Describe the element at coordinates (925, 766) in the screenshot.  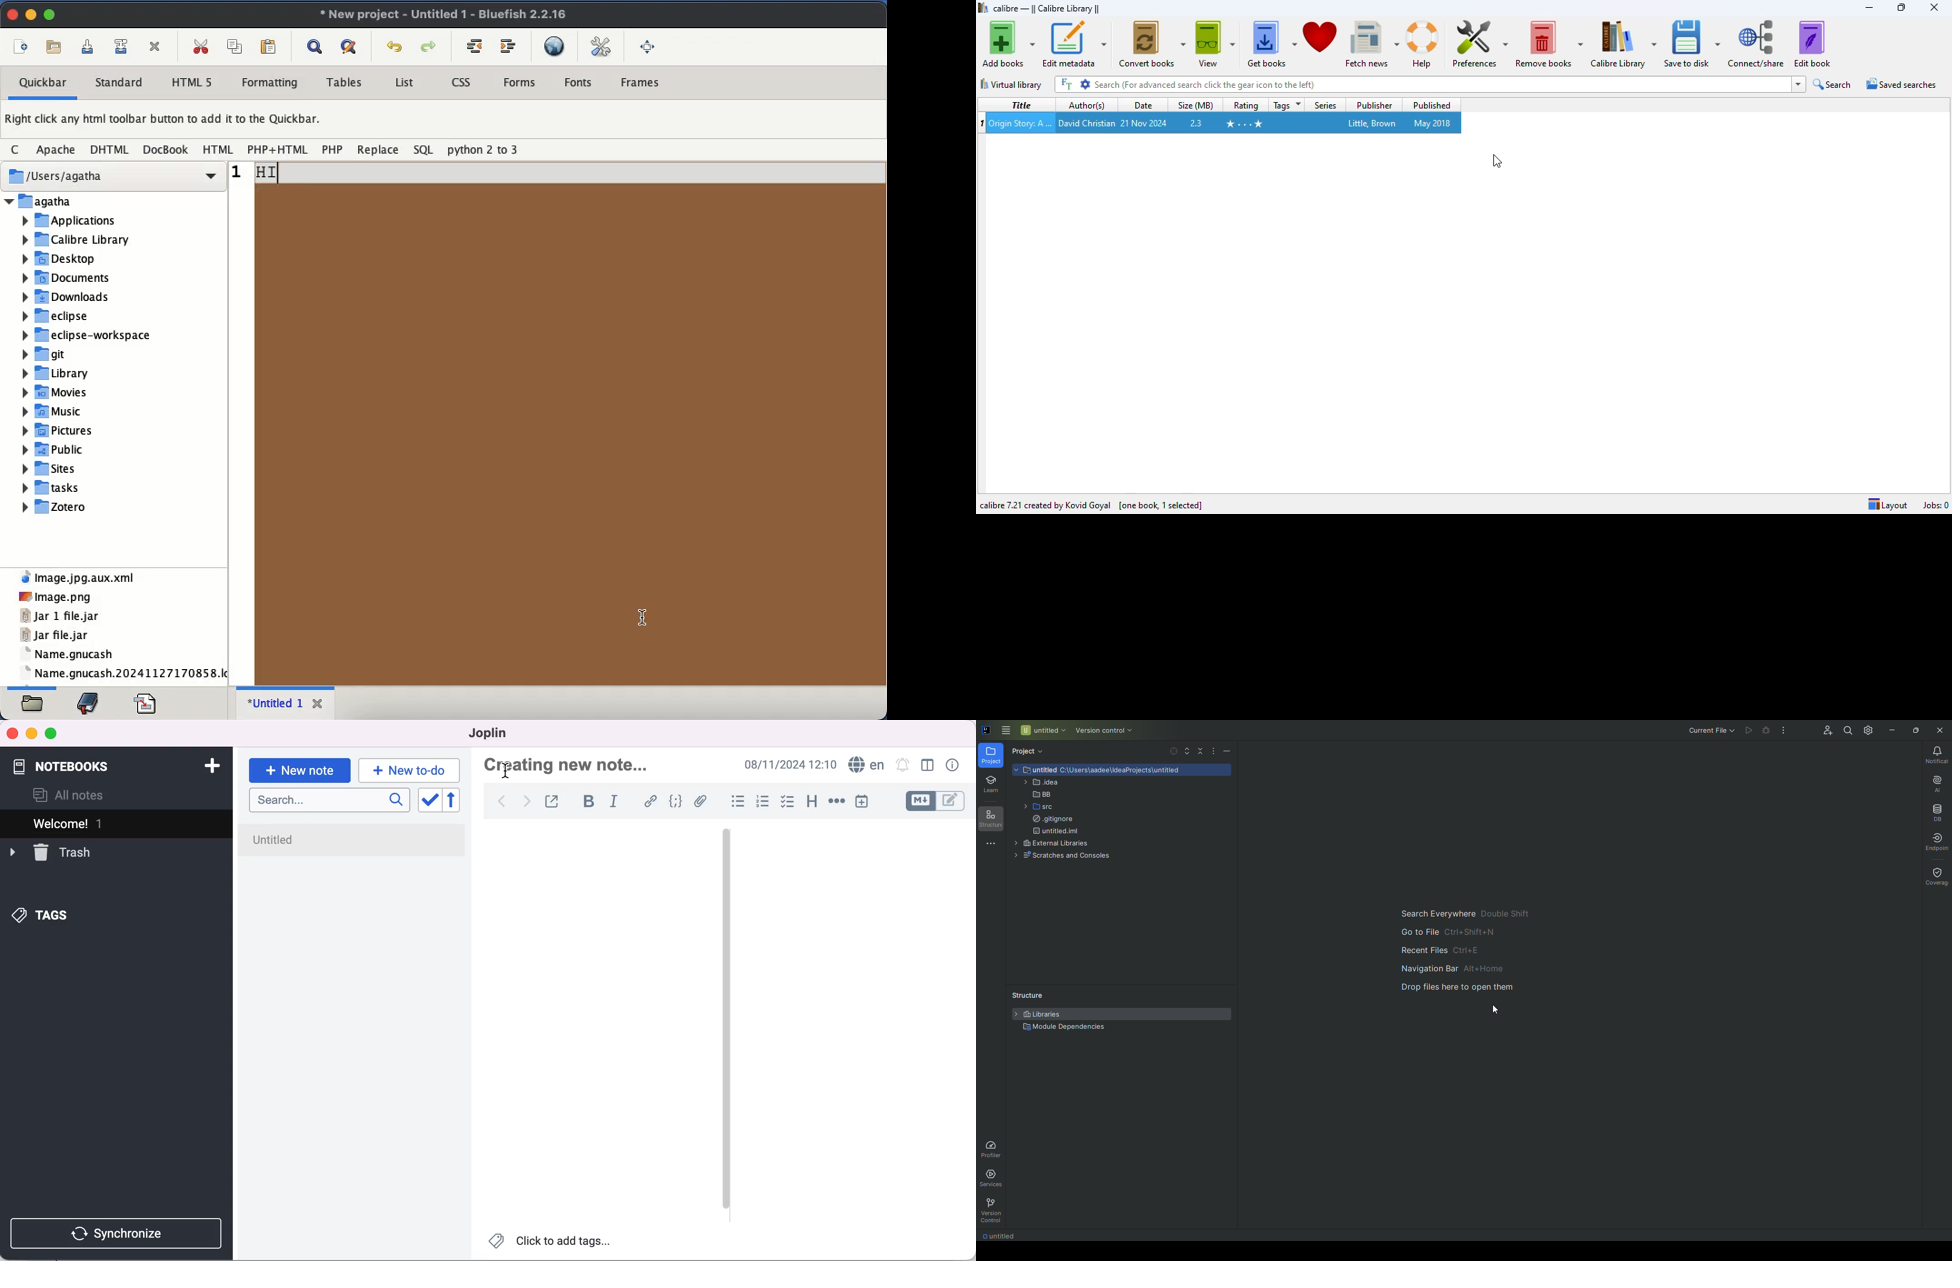
I see `toggle editor layout` at that location.